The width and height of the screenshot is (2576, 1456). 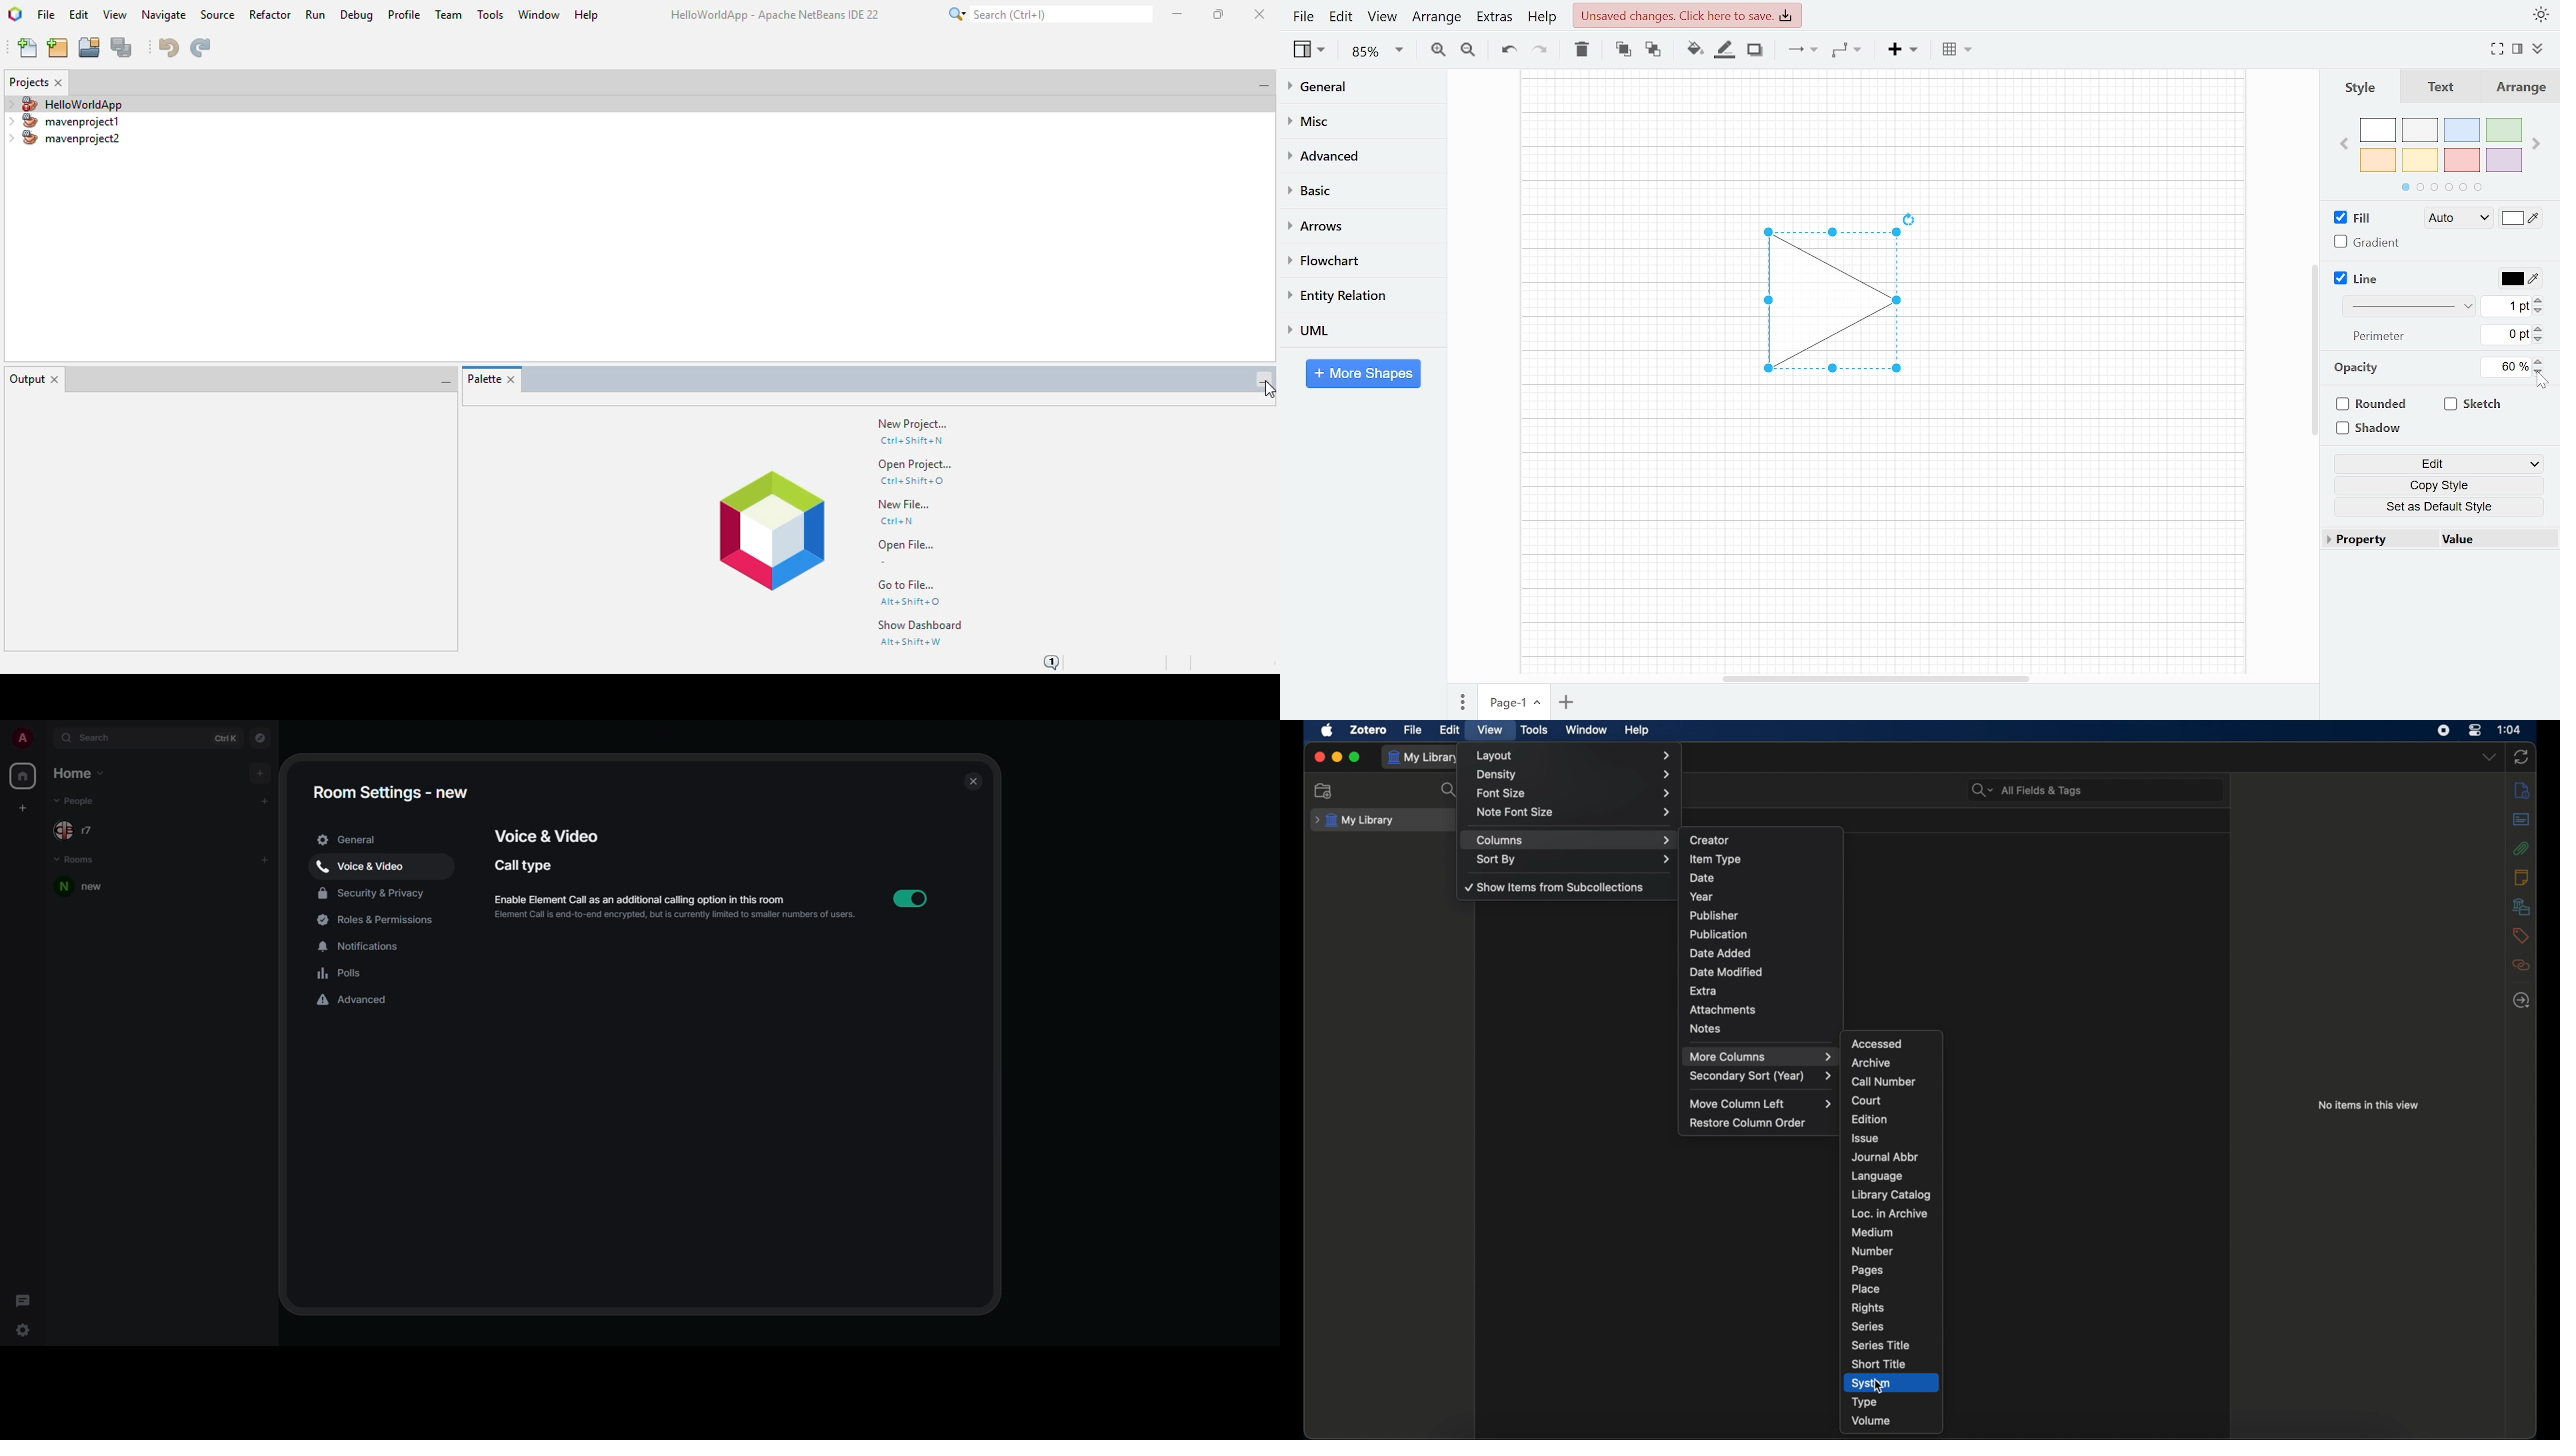 I want to click on publication, so click(x=1719, y=933).